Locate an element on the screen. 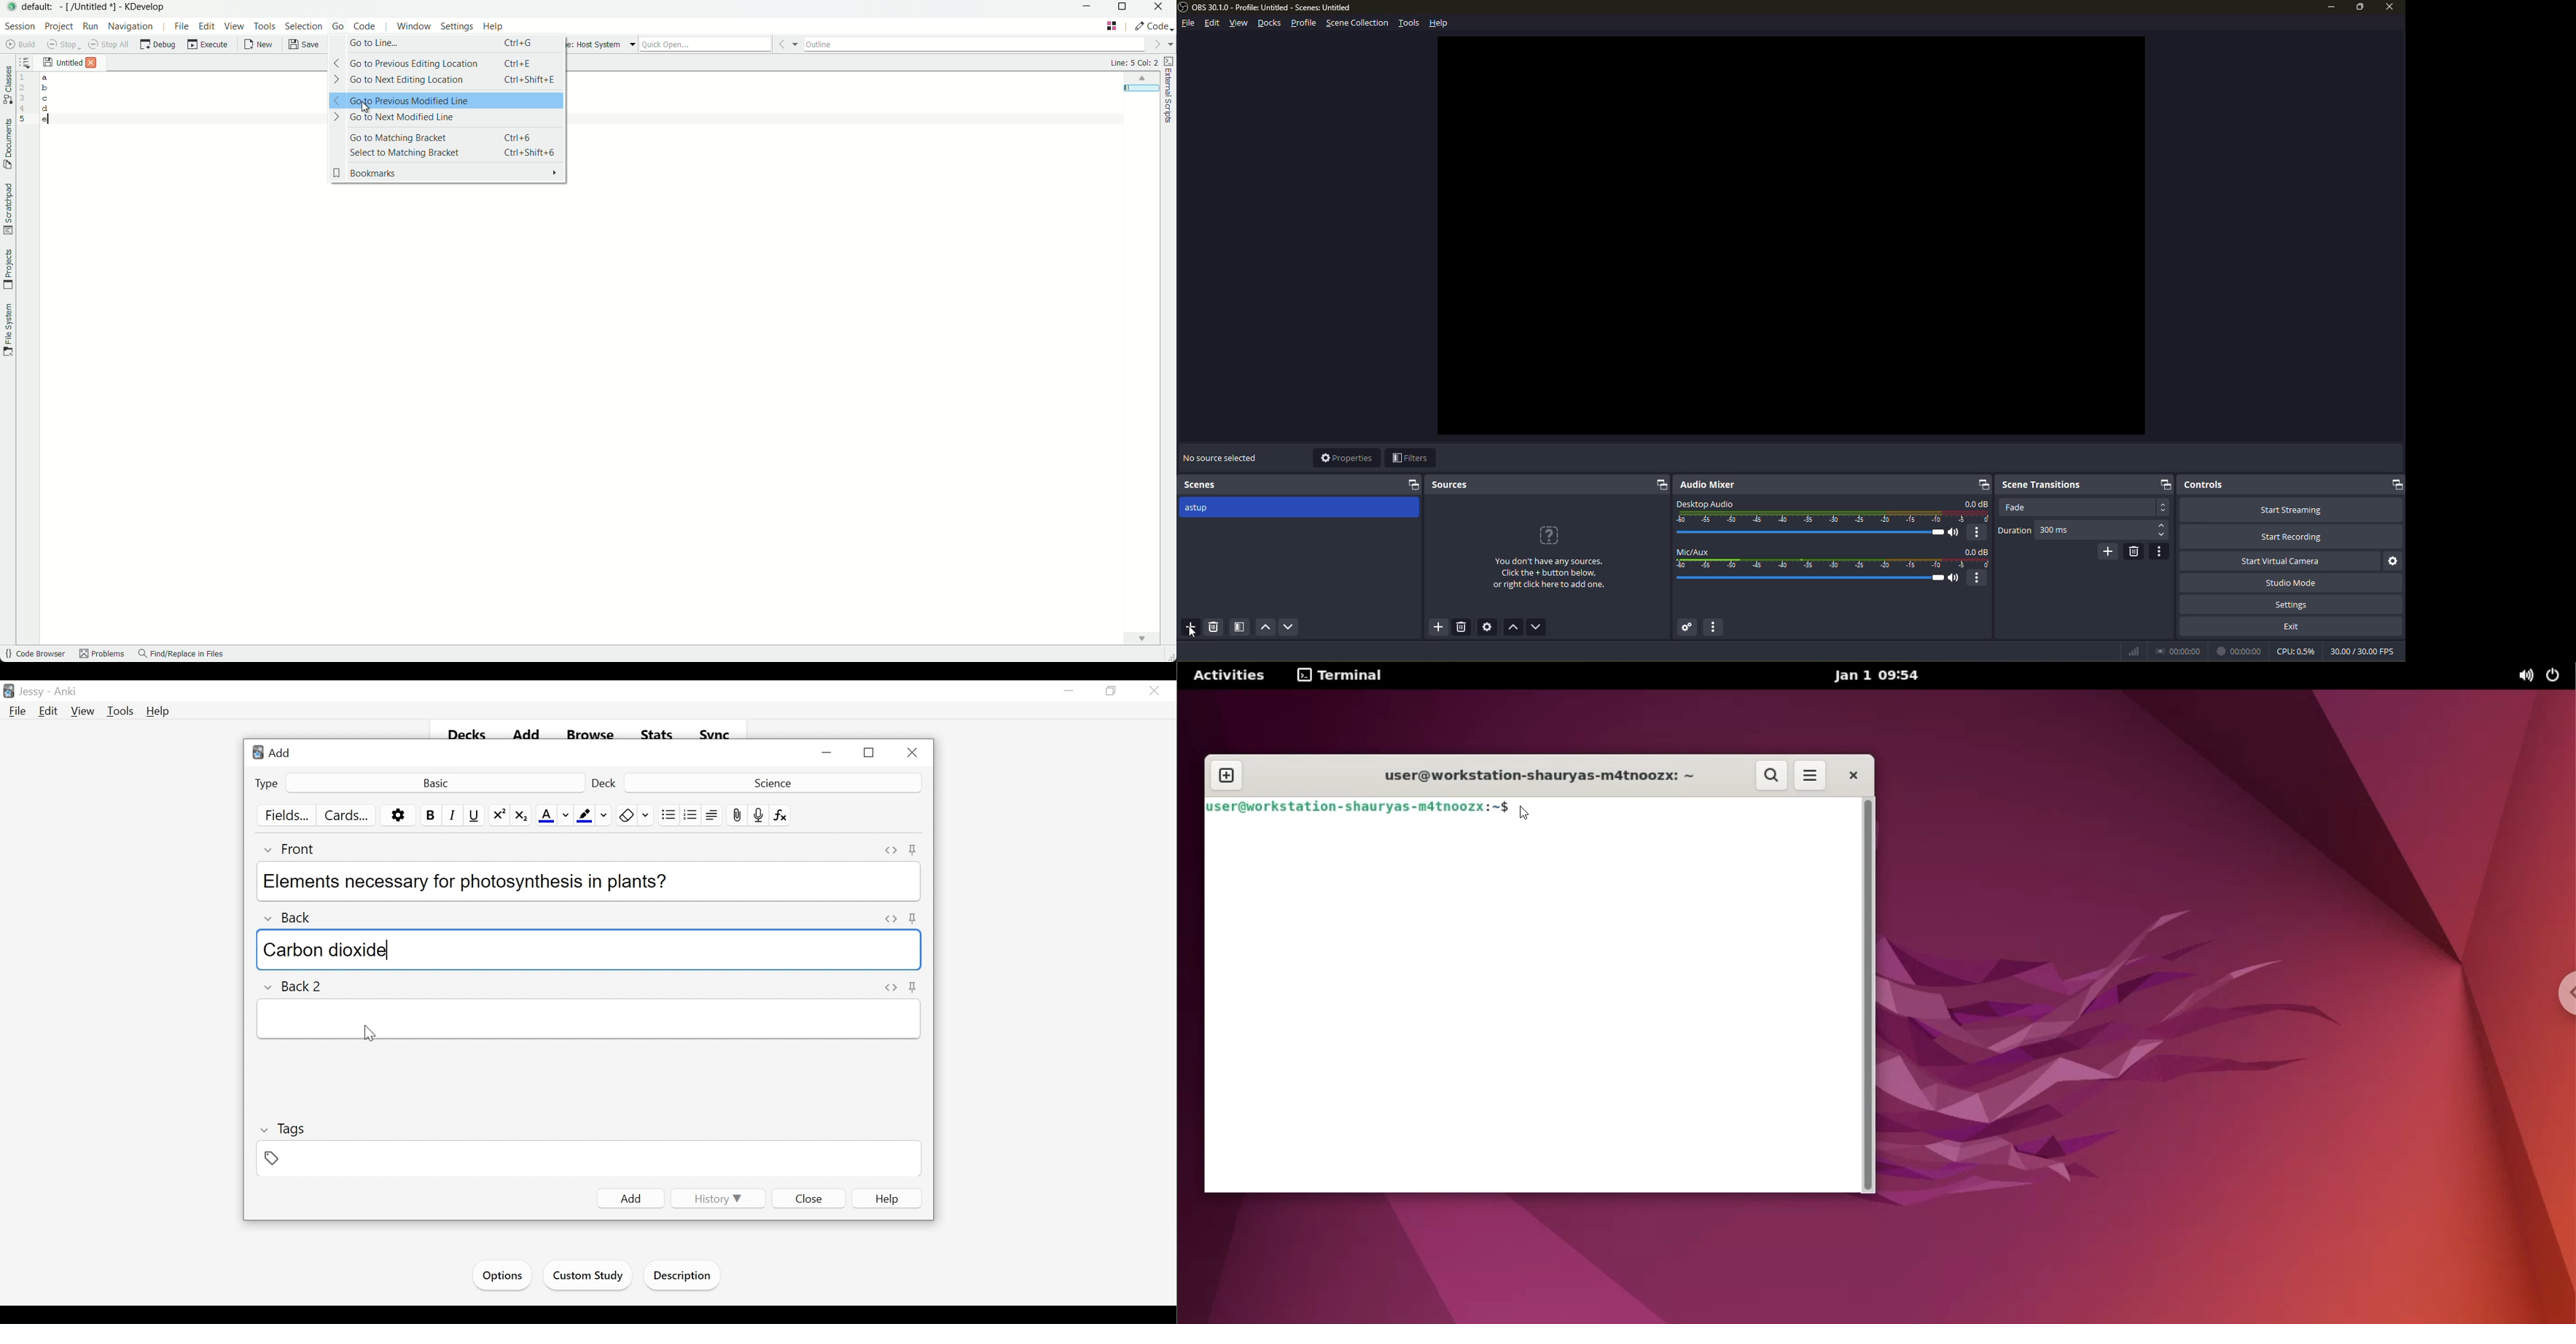 The width and height of the screenshot is (2576, 1344). Deck is located at coordinates (771, 782).